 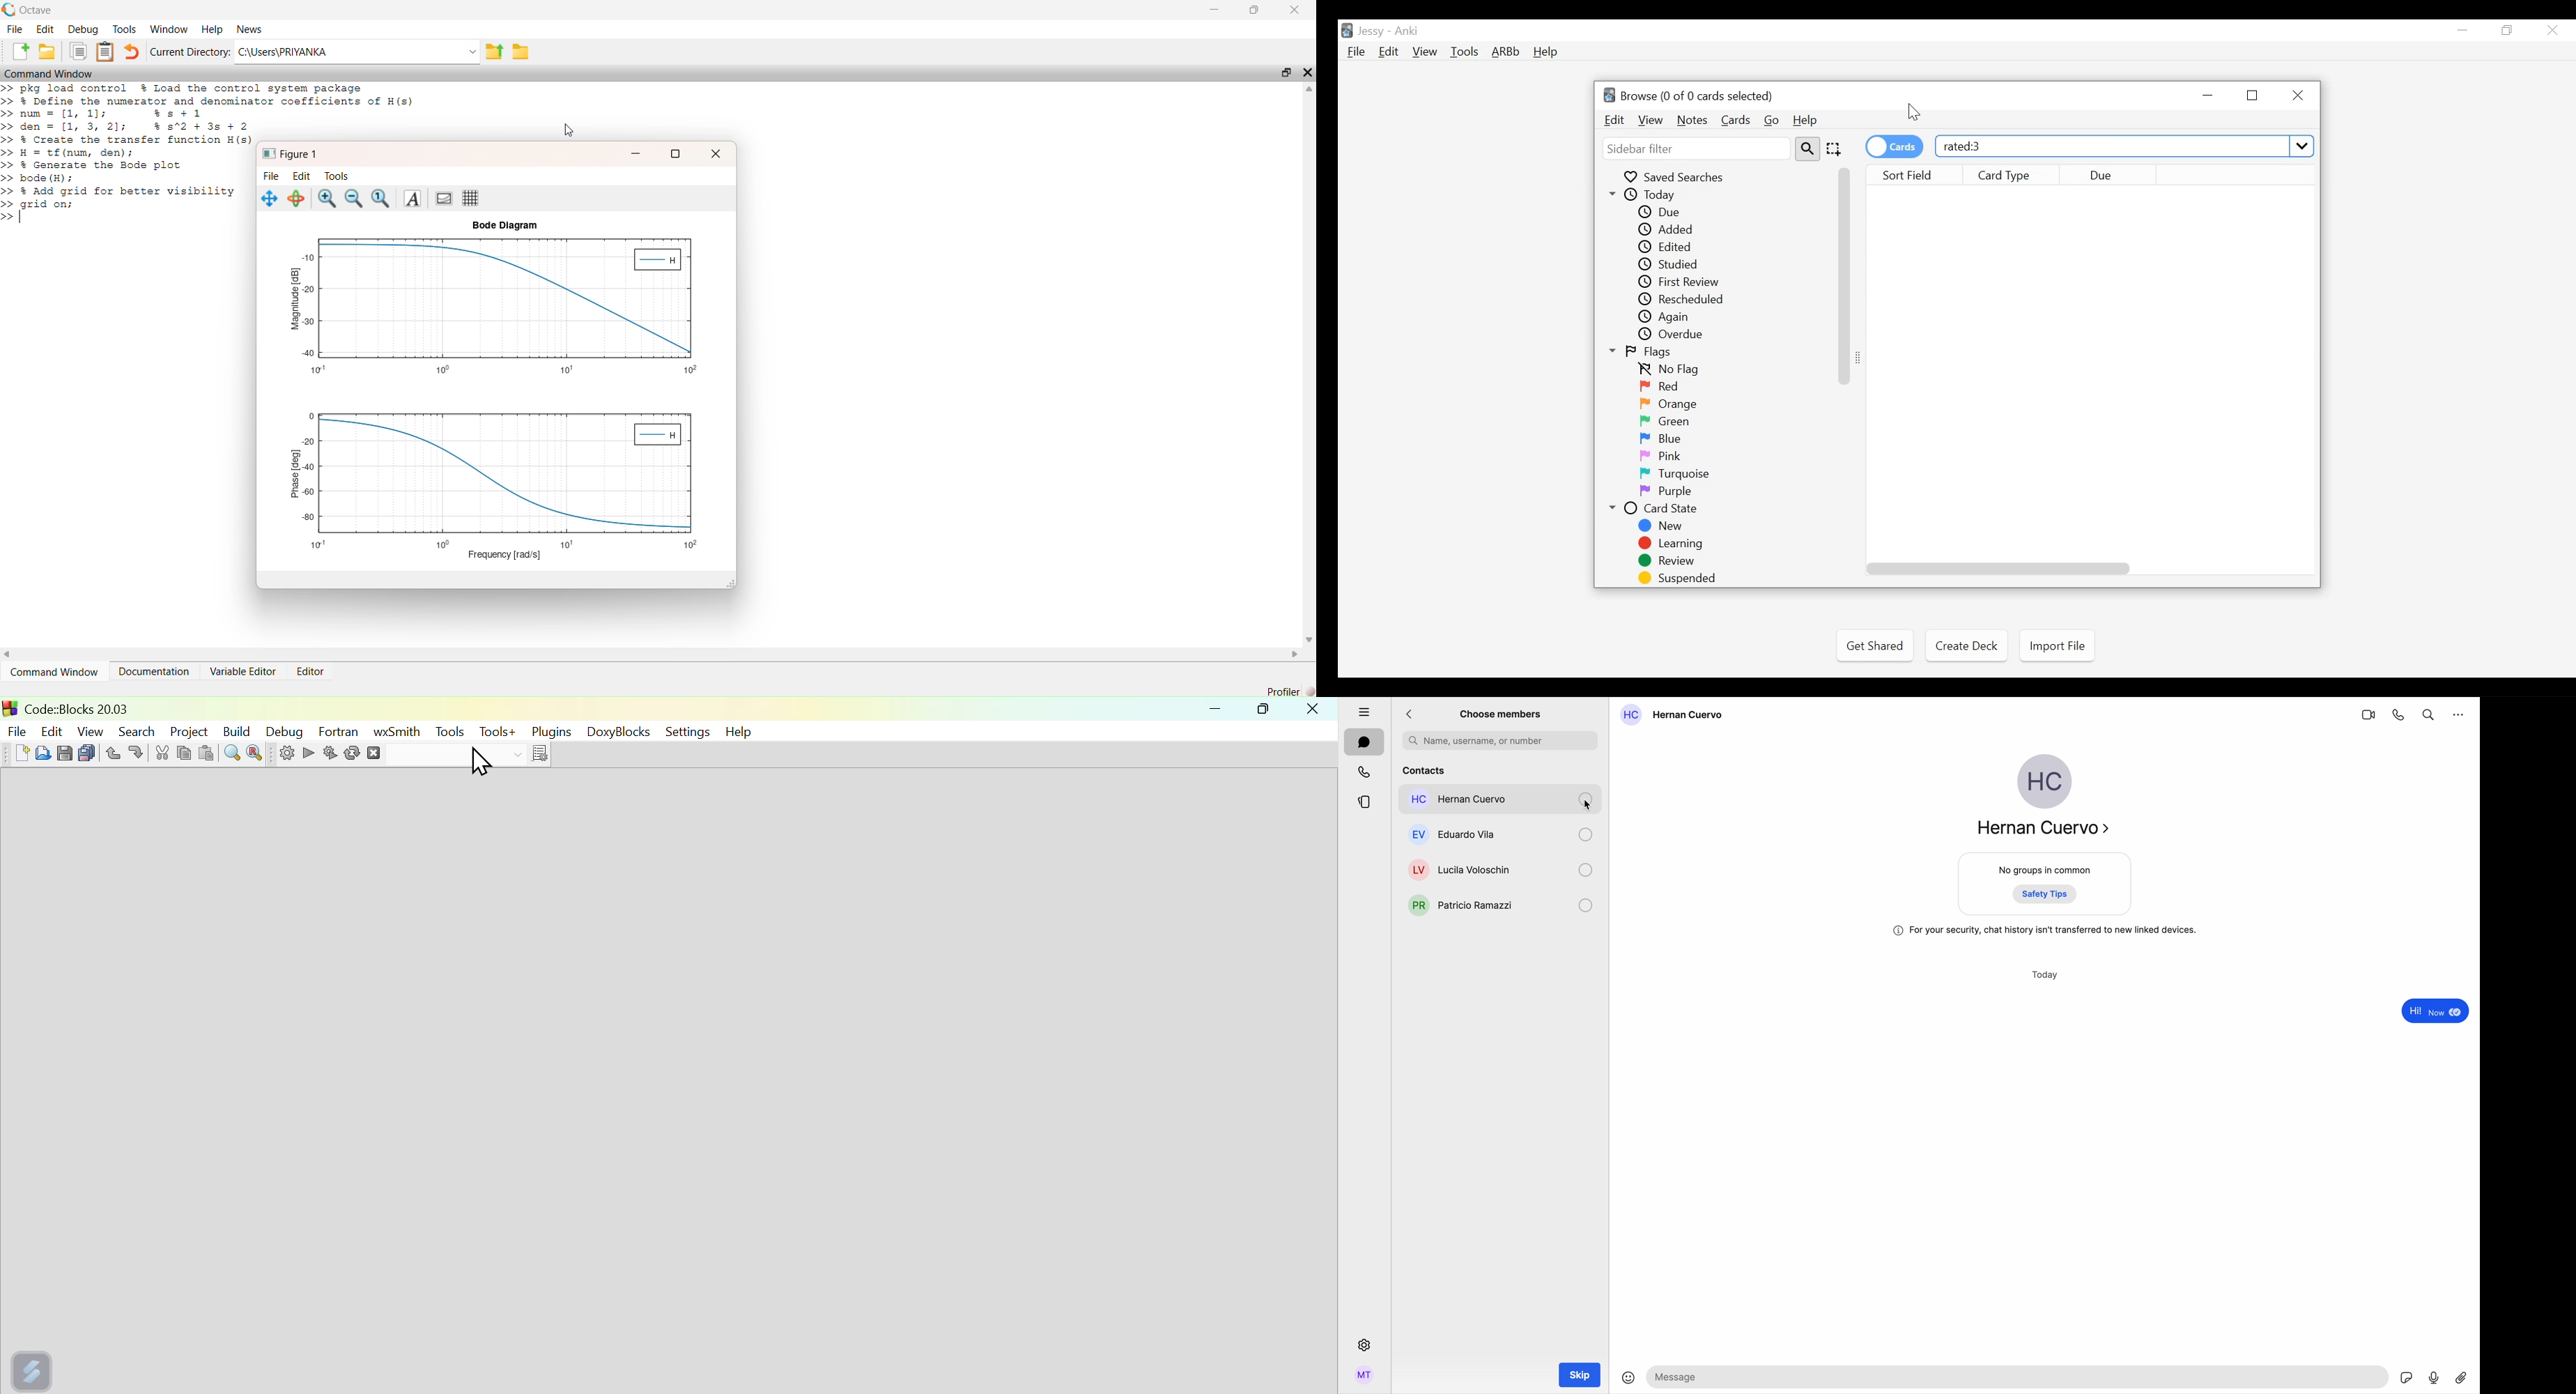 I want to click on Studied, so click(x=1677, y=264).